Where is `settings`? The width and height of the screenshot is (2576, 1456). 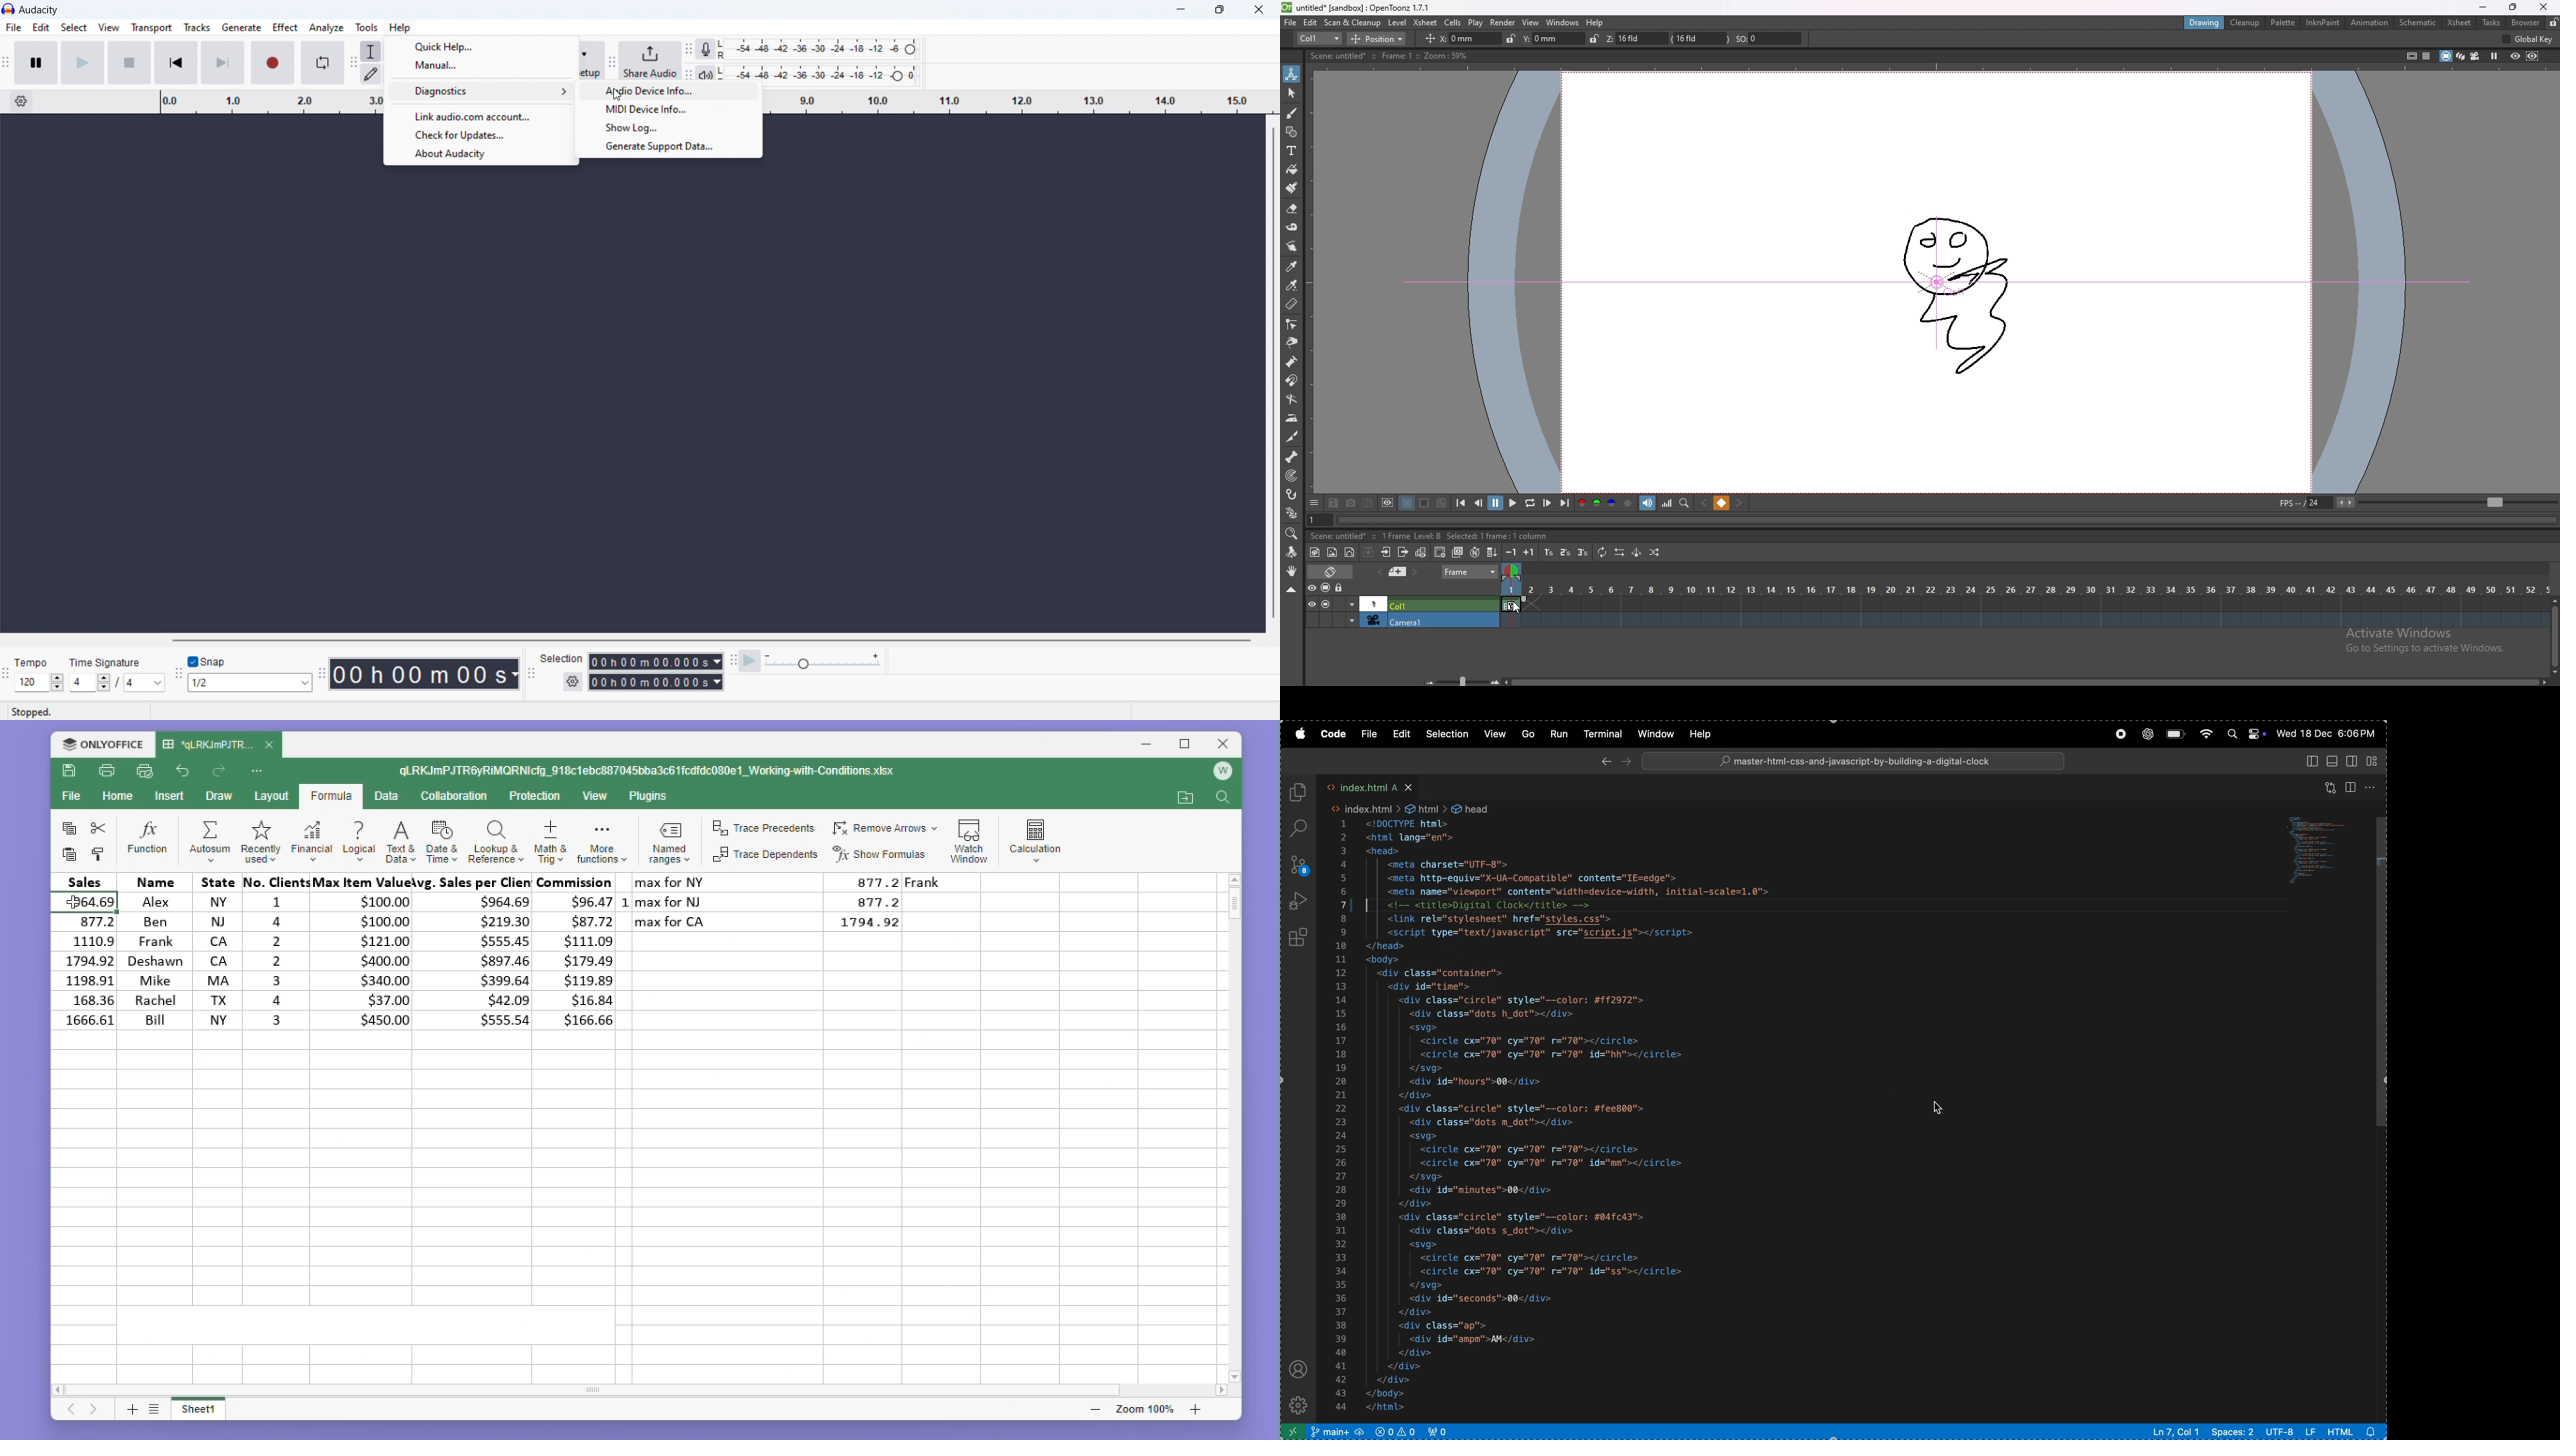
settings is located at coordinates (1301, 1404).